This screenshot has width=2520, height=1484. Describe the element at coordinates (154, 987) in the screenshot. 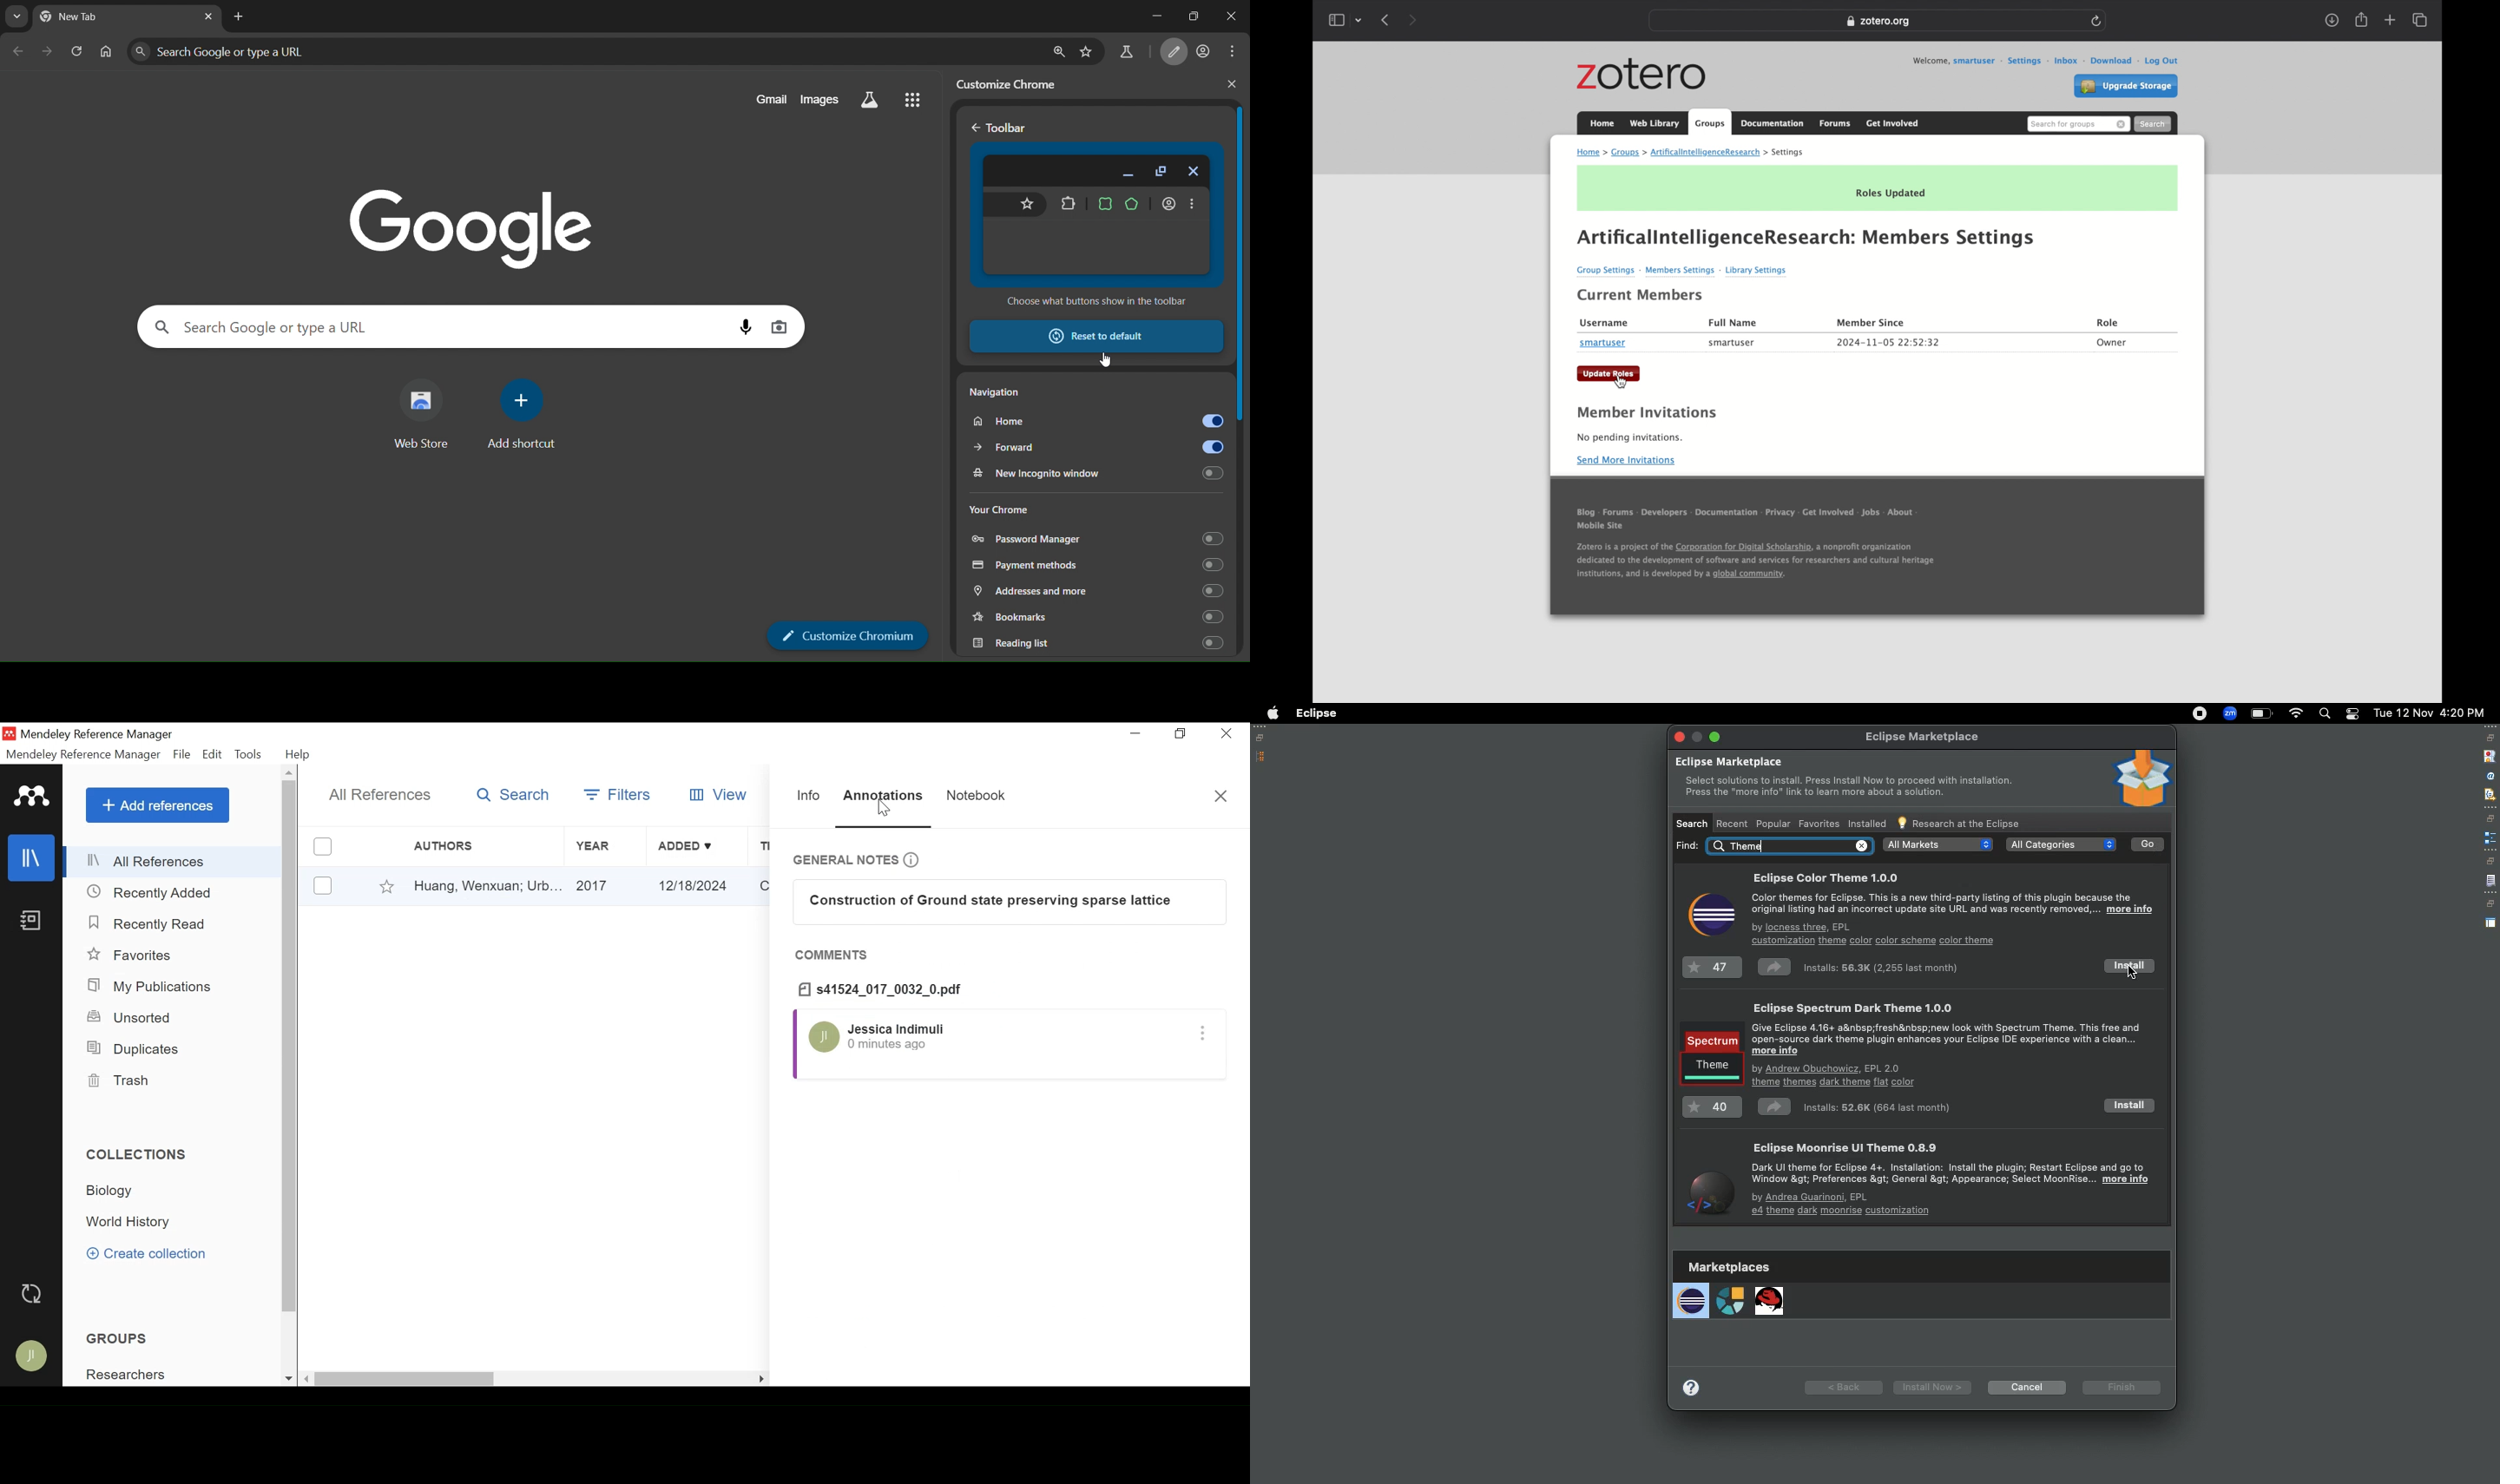

I see `My Publications` at that location.